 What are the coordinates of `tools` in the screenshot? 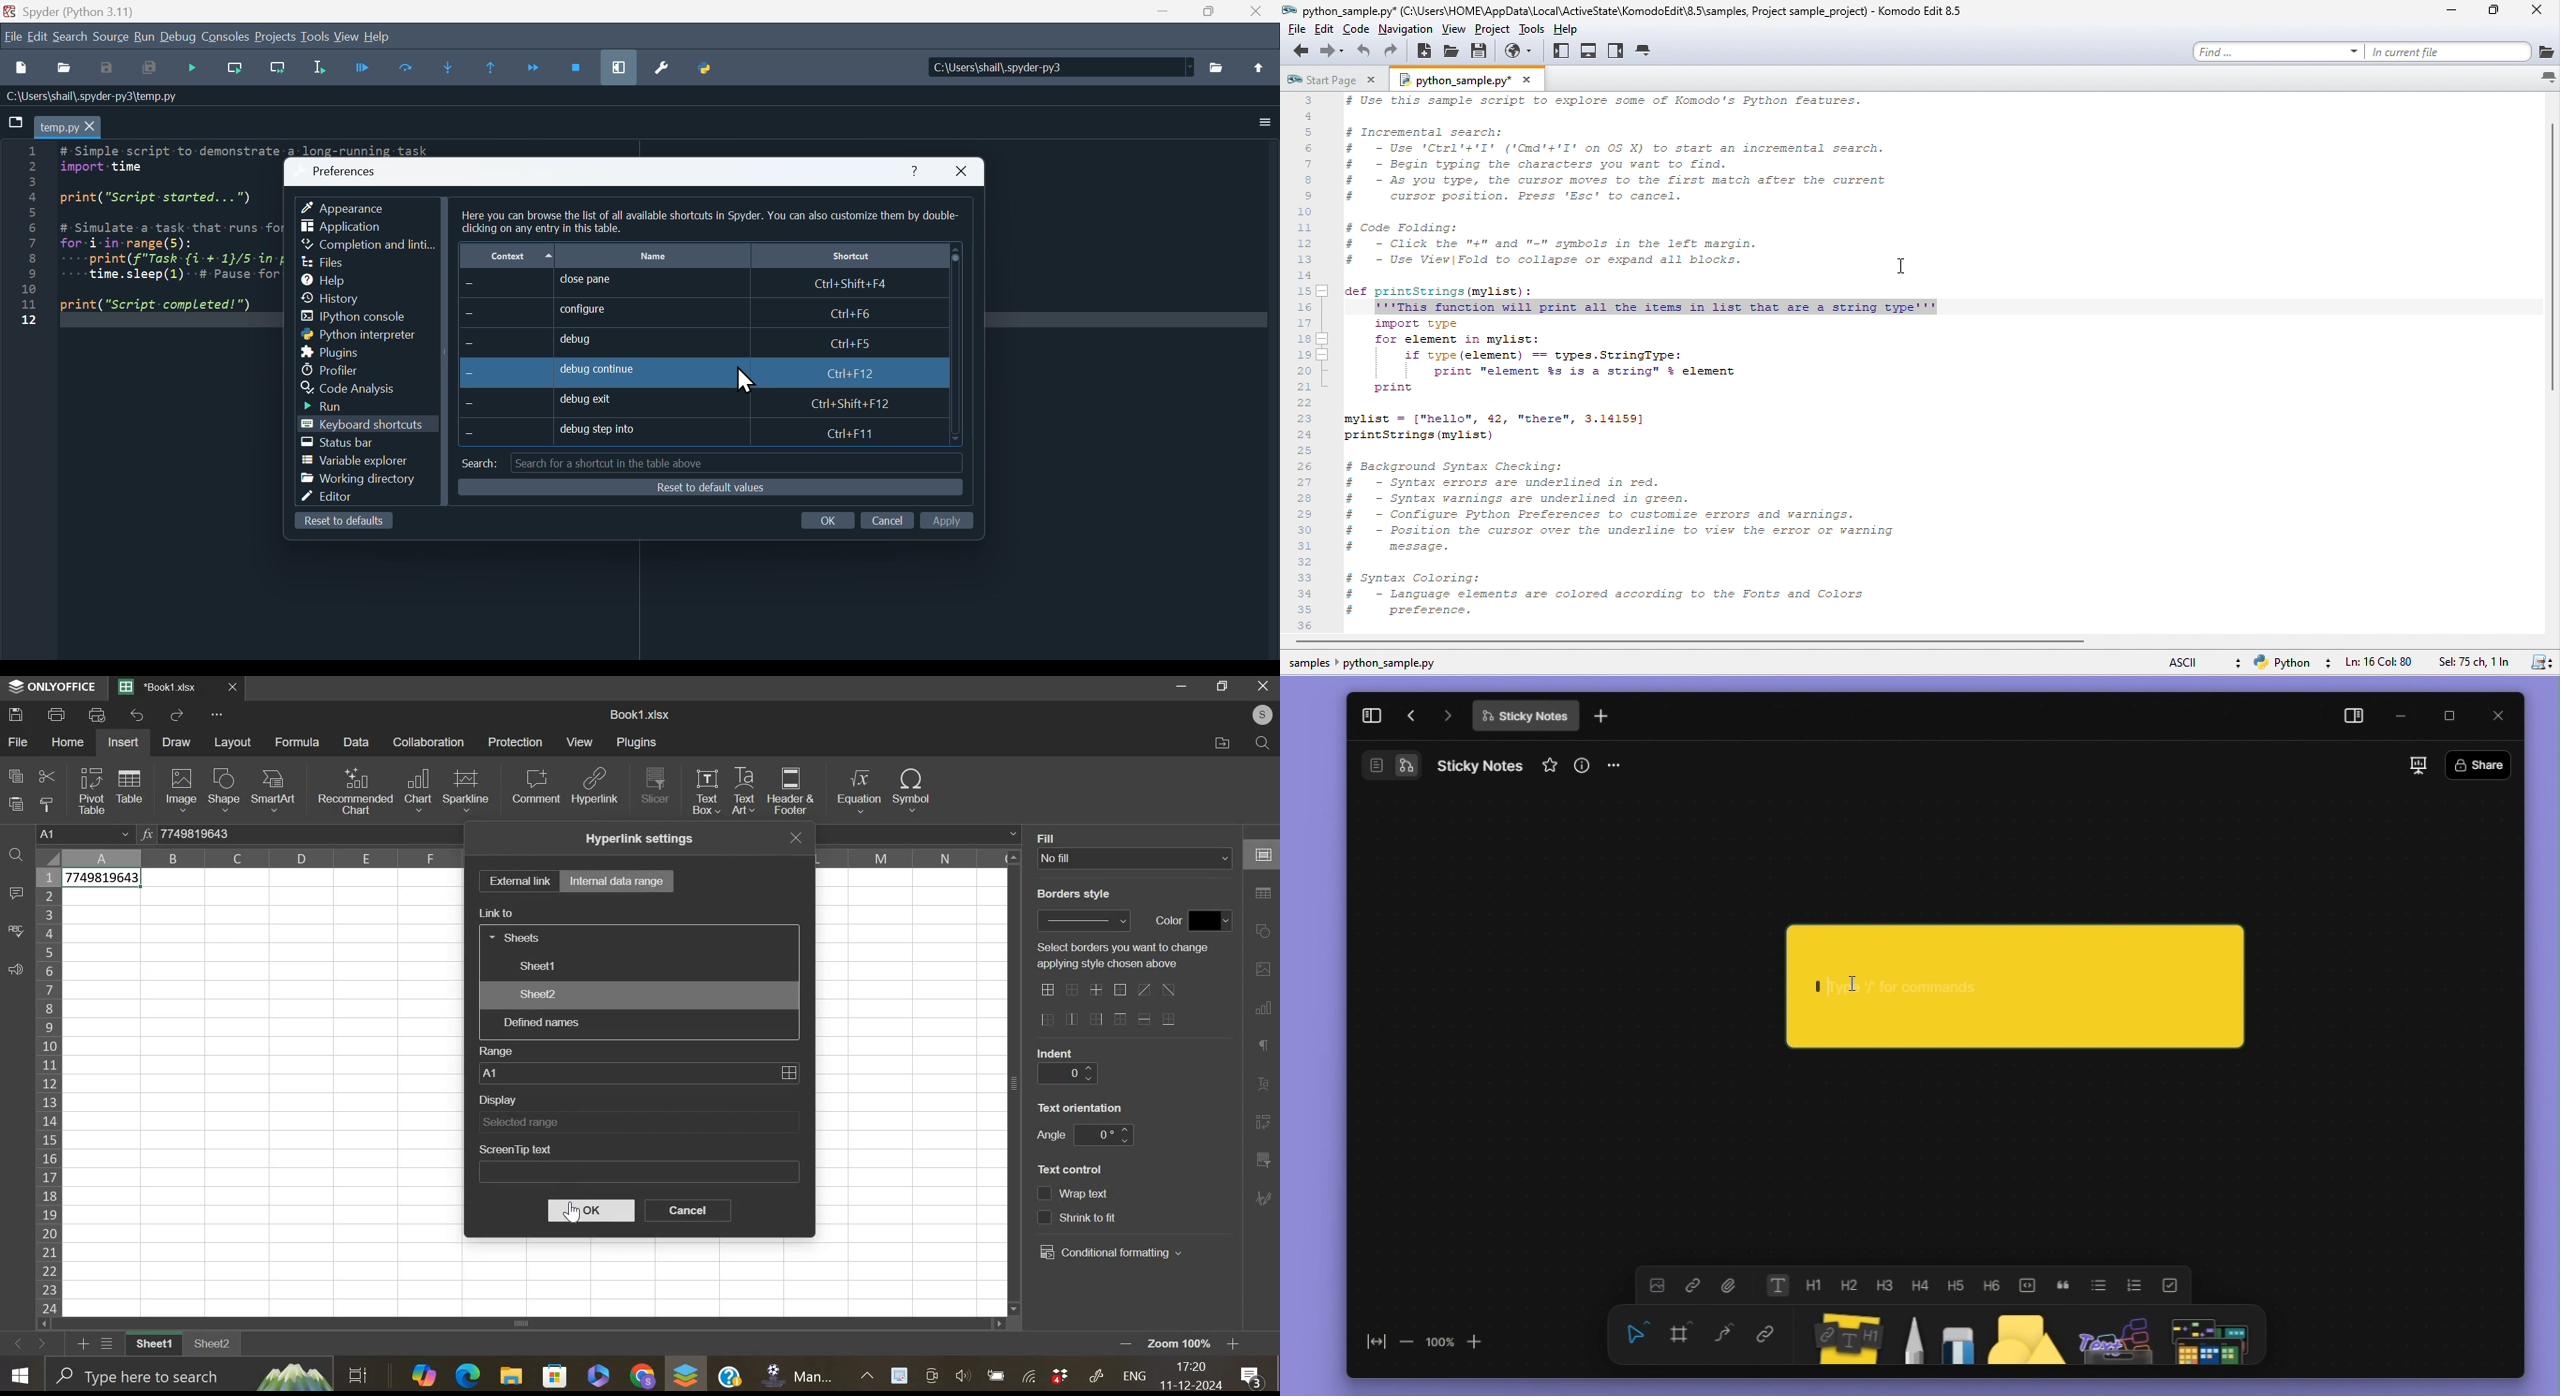 It's located at (315, 39).